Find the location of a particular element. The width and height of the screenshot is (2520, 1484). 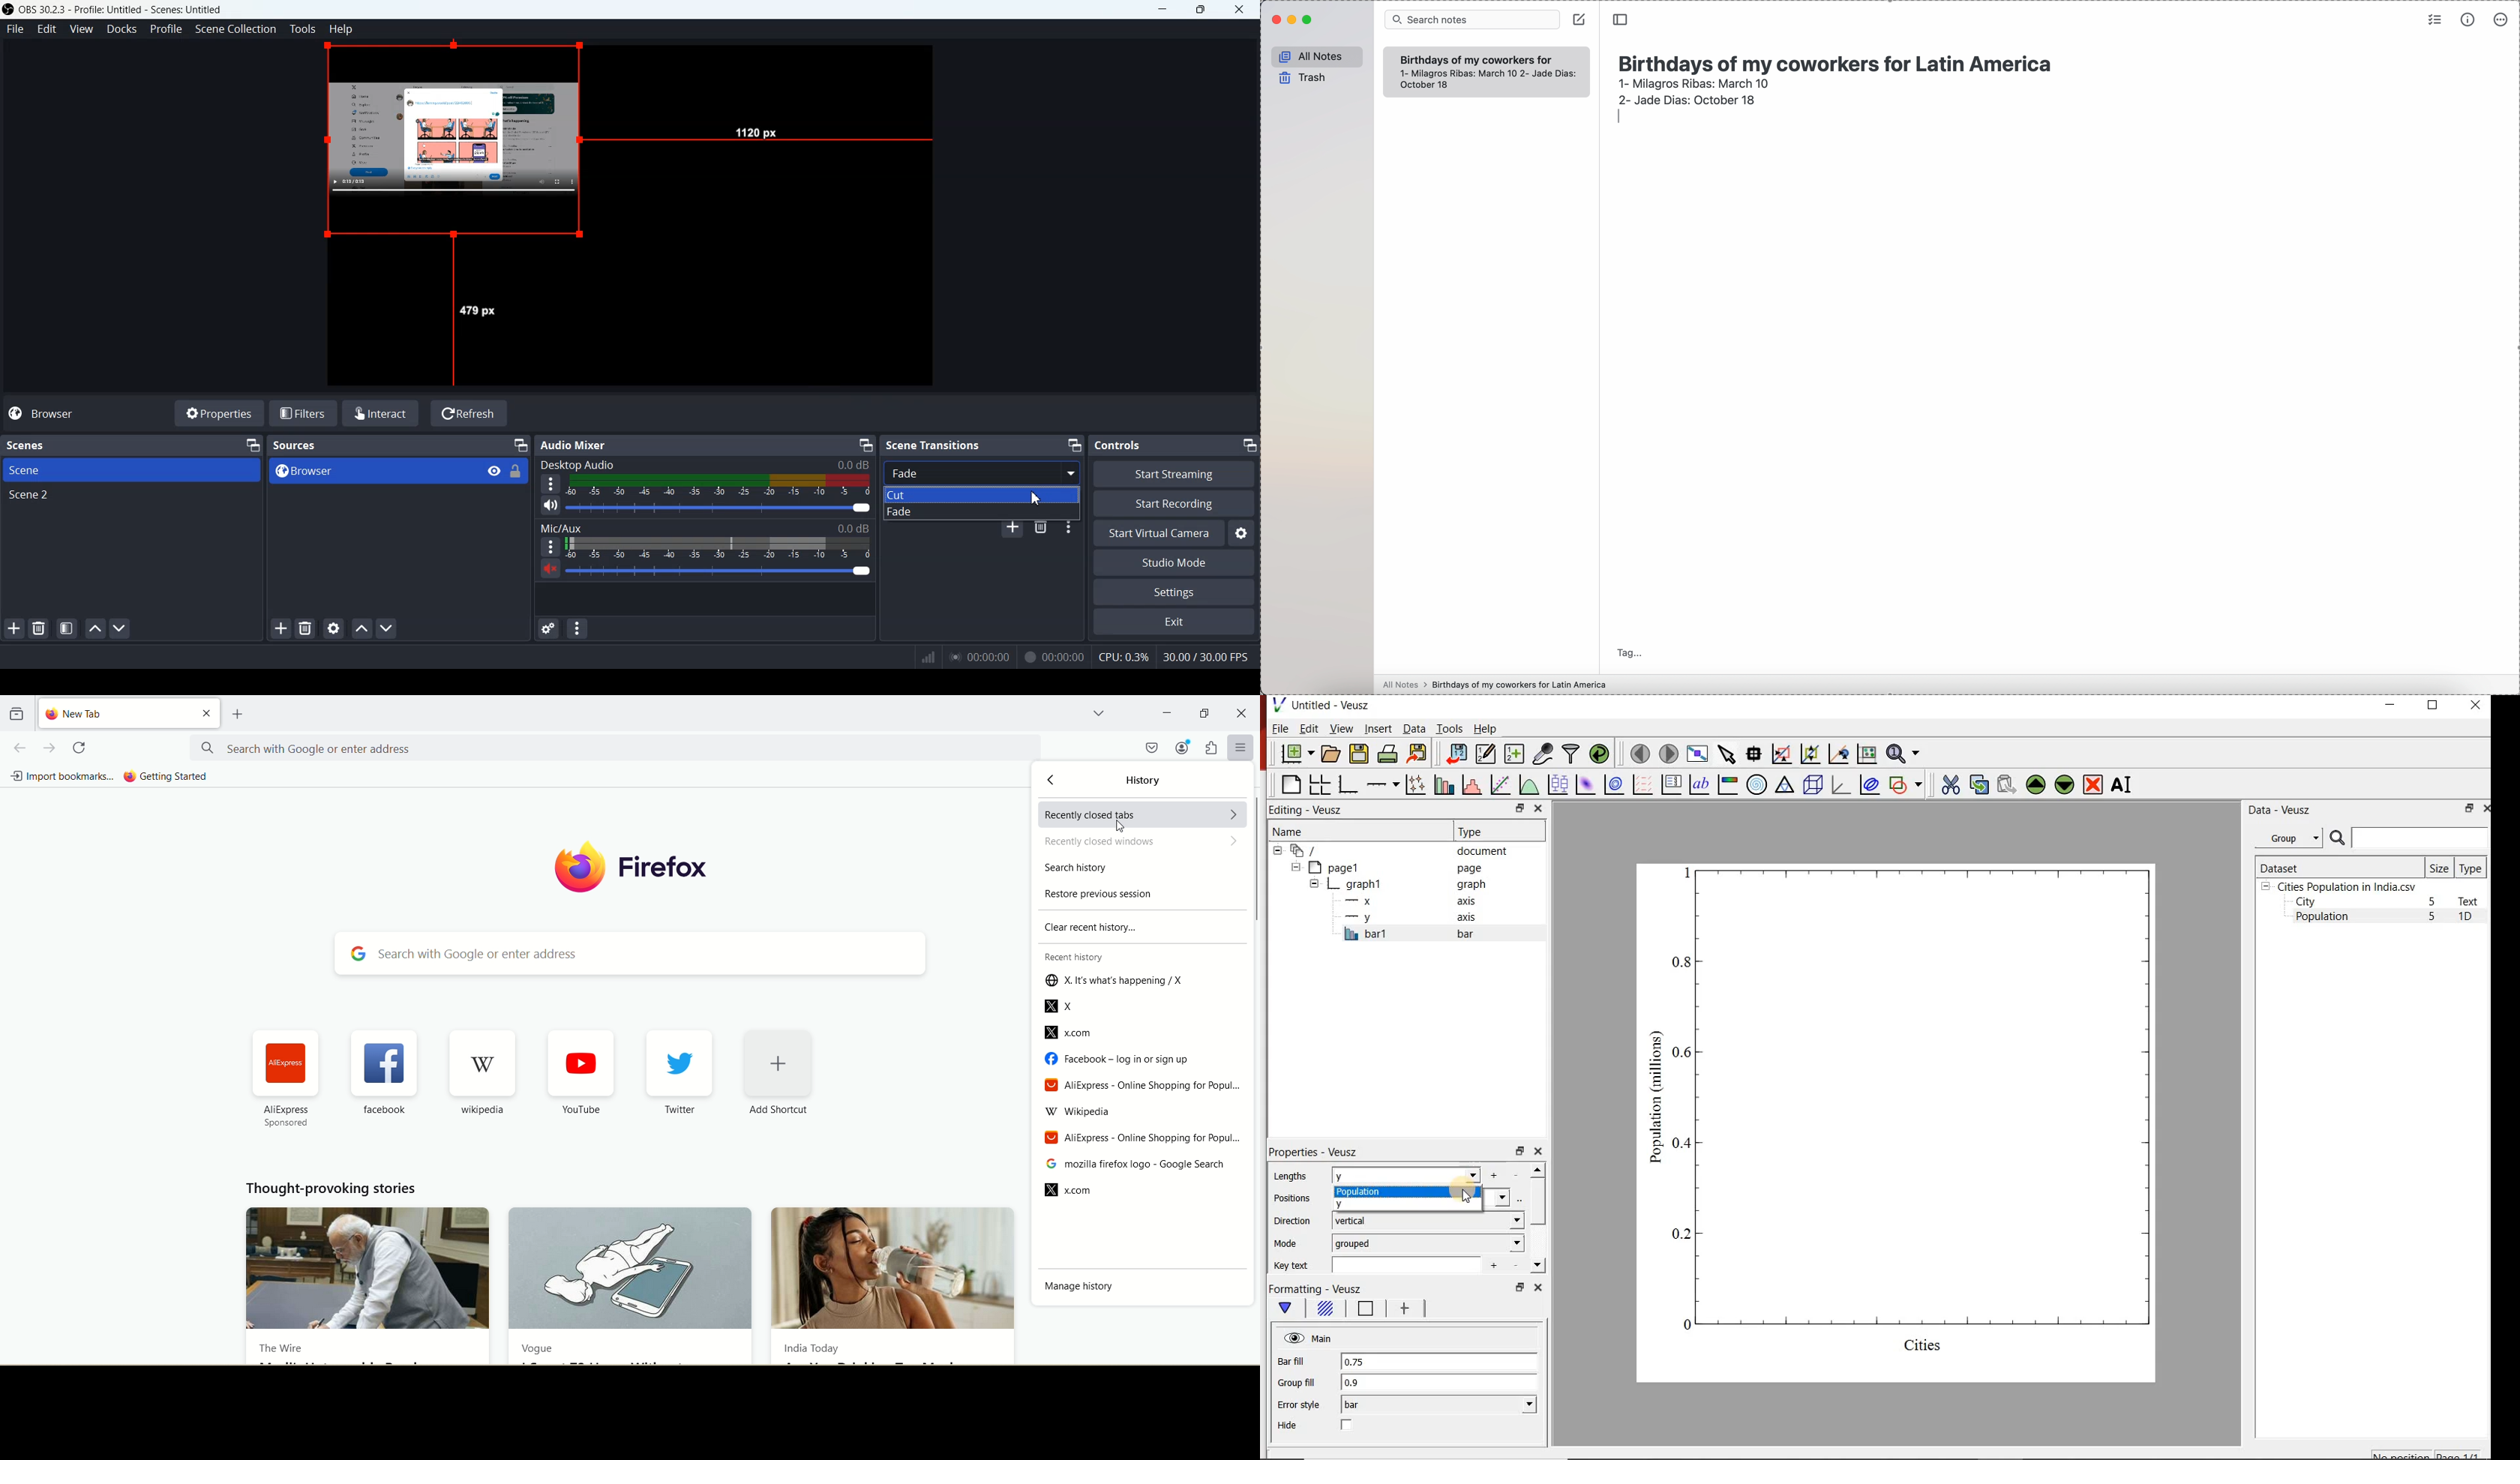

new tab is located at coordinates (112, 714).